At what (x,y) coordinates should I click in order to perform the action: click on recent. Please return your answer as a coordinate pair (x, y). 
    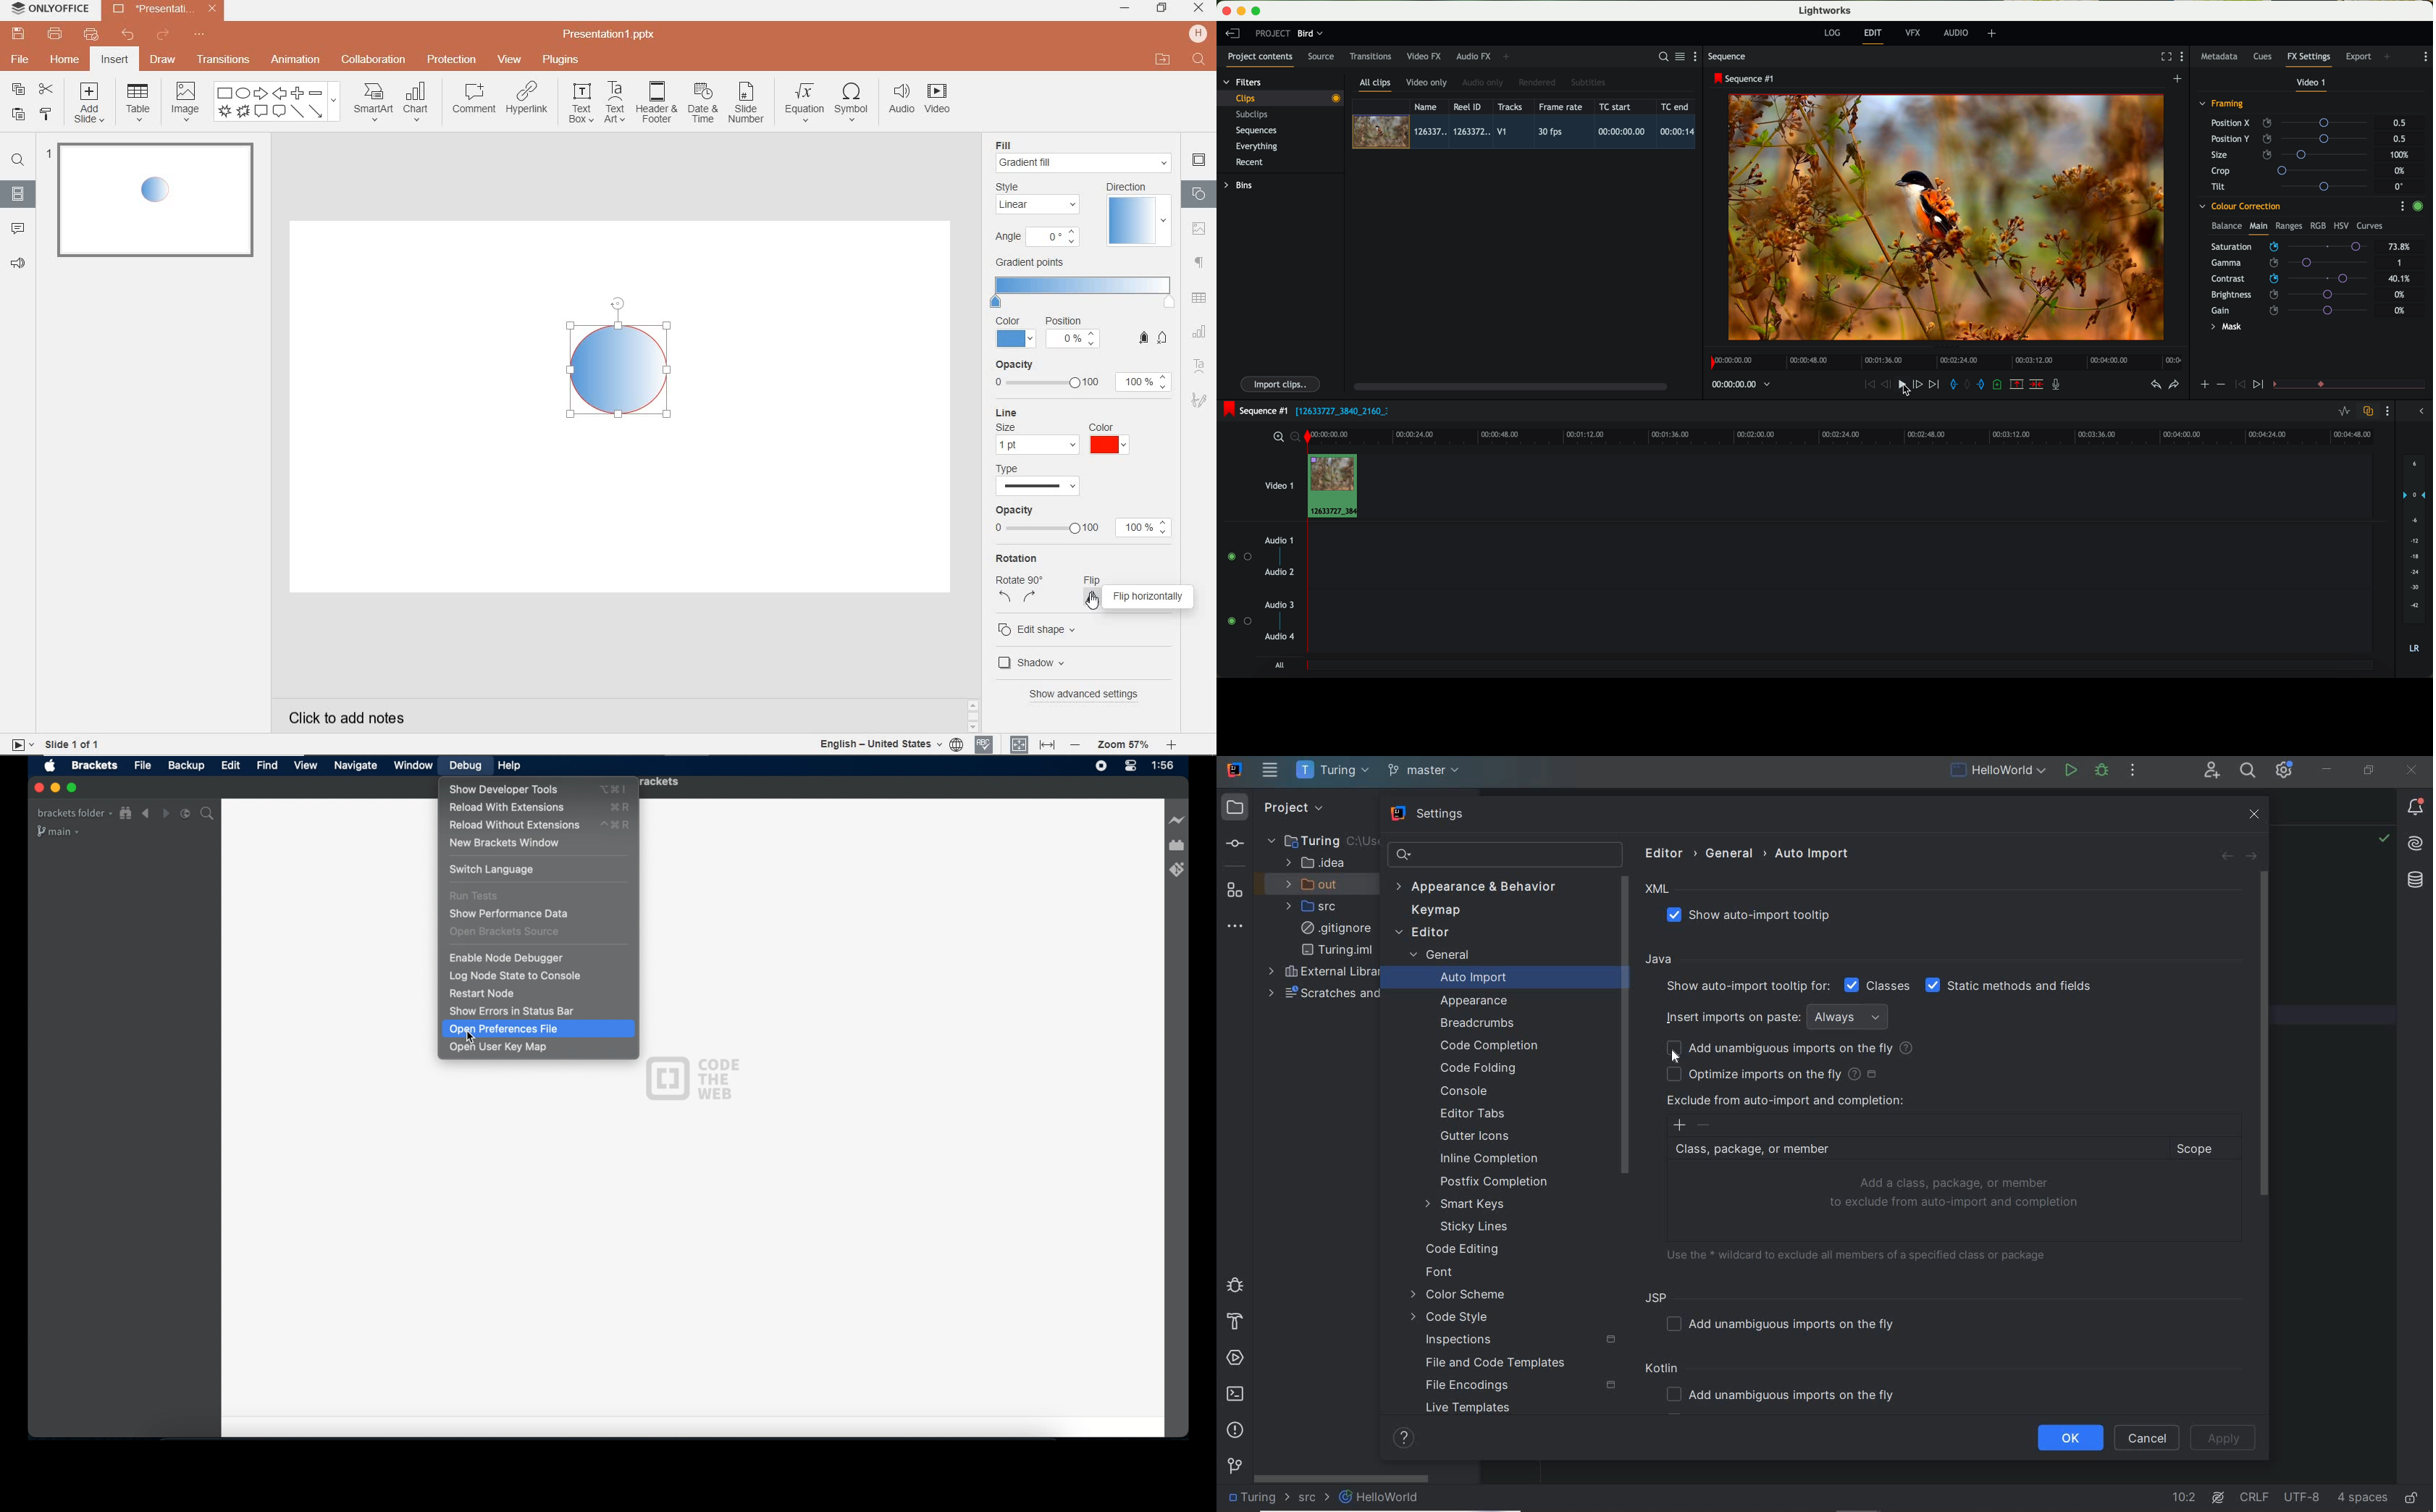
    Looking at the image, I should click on (1250, 164).